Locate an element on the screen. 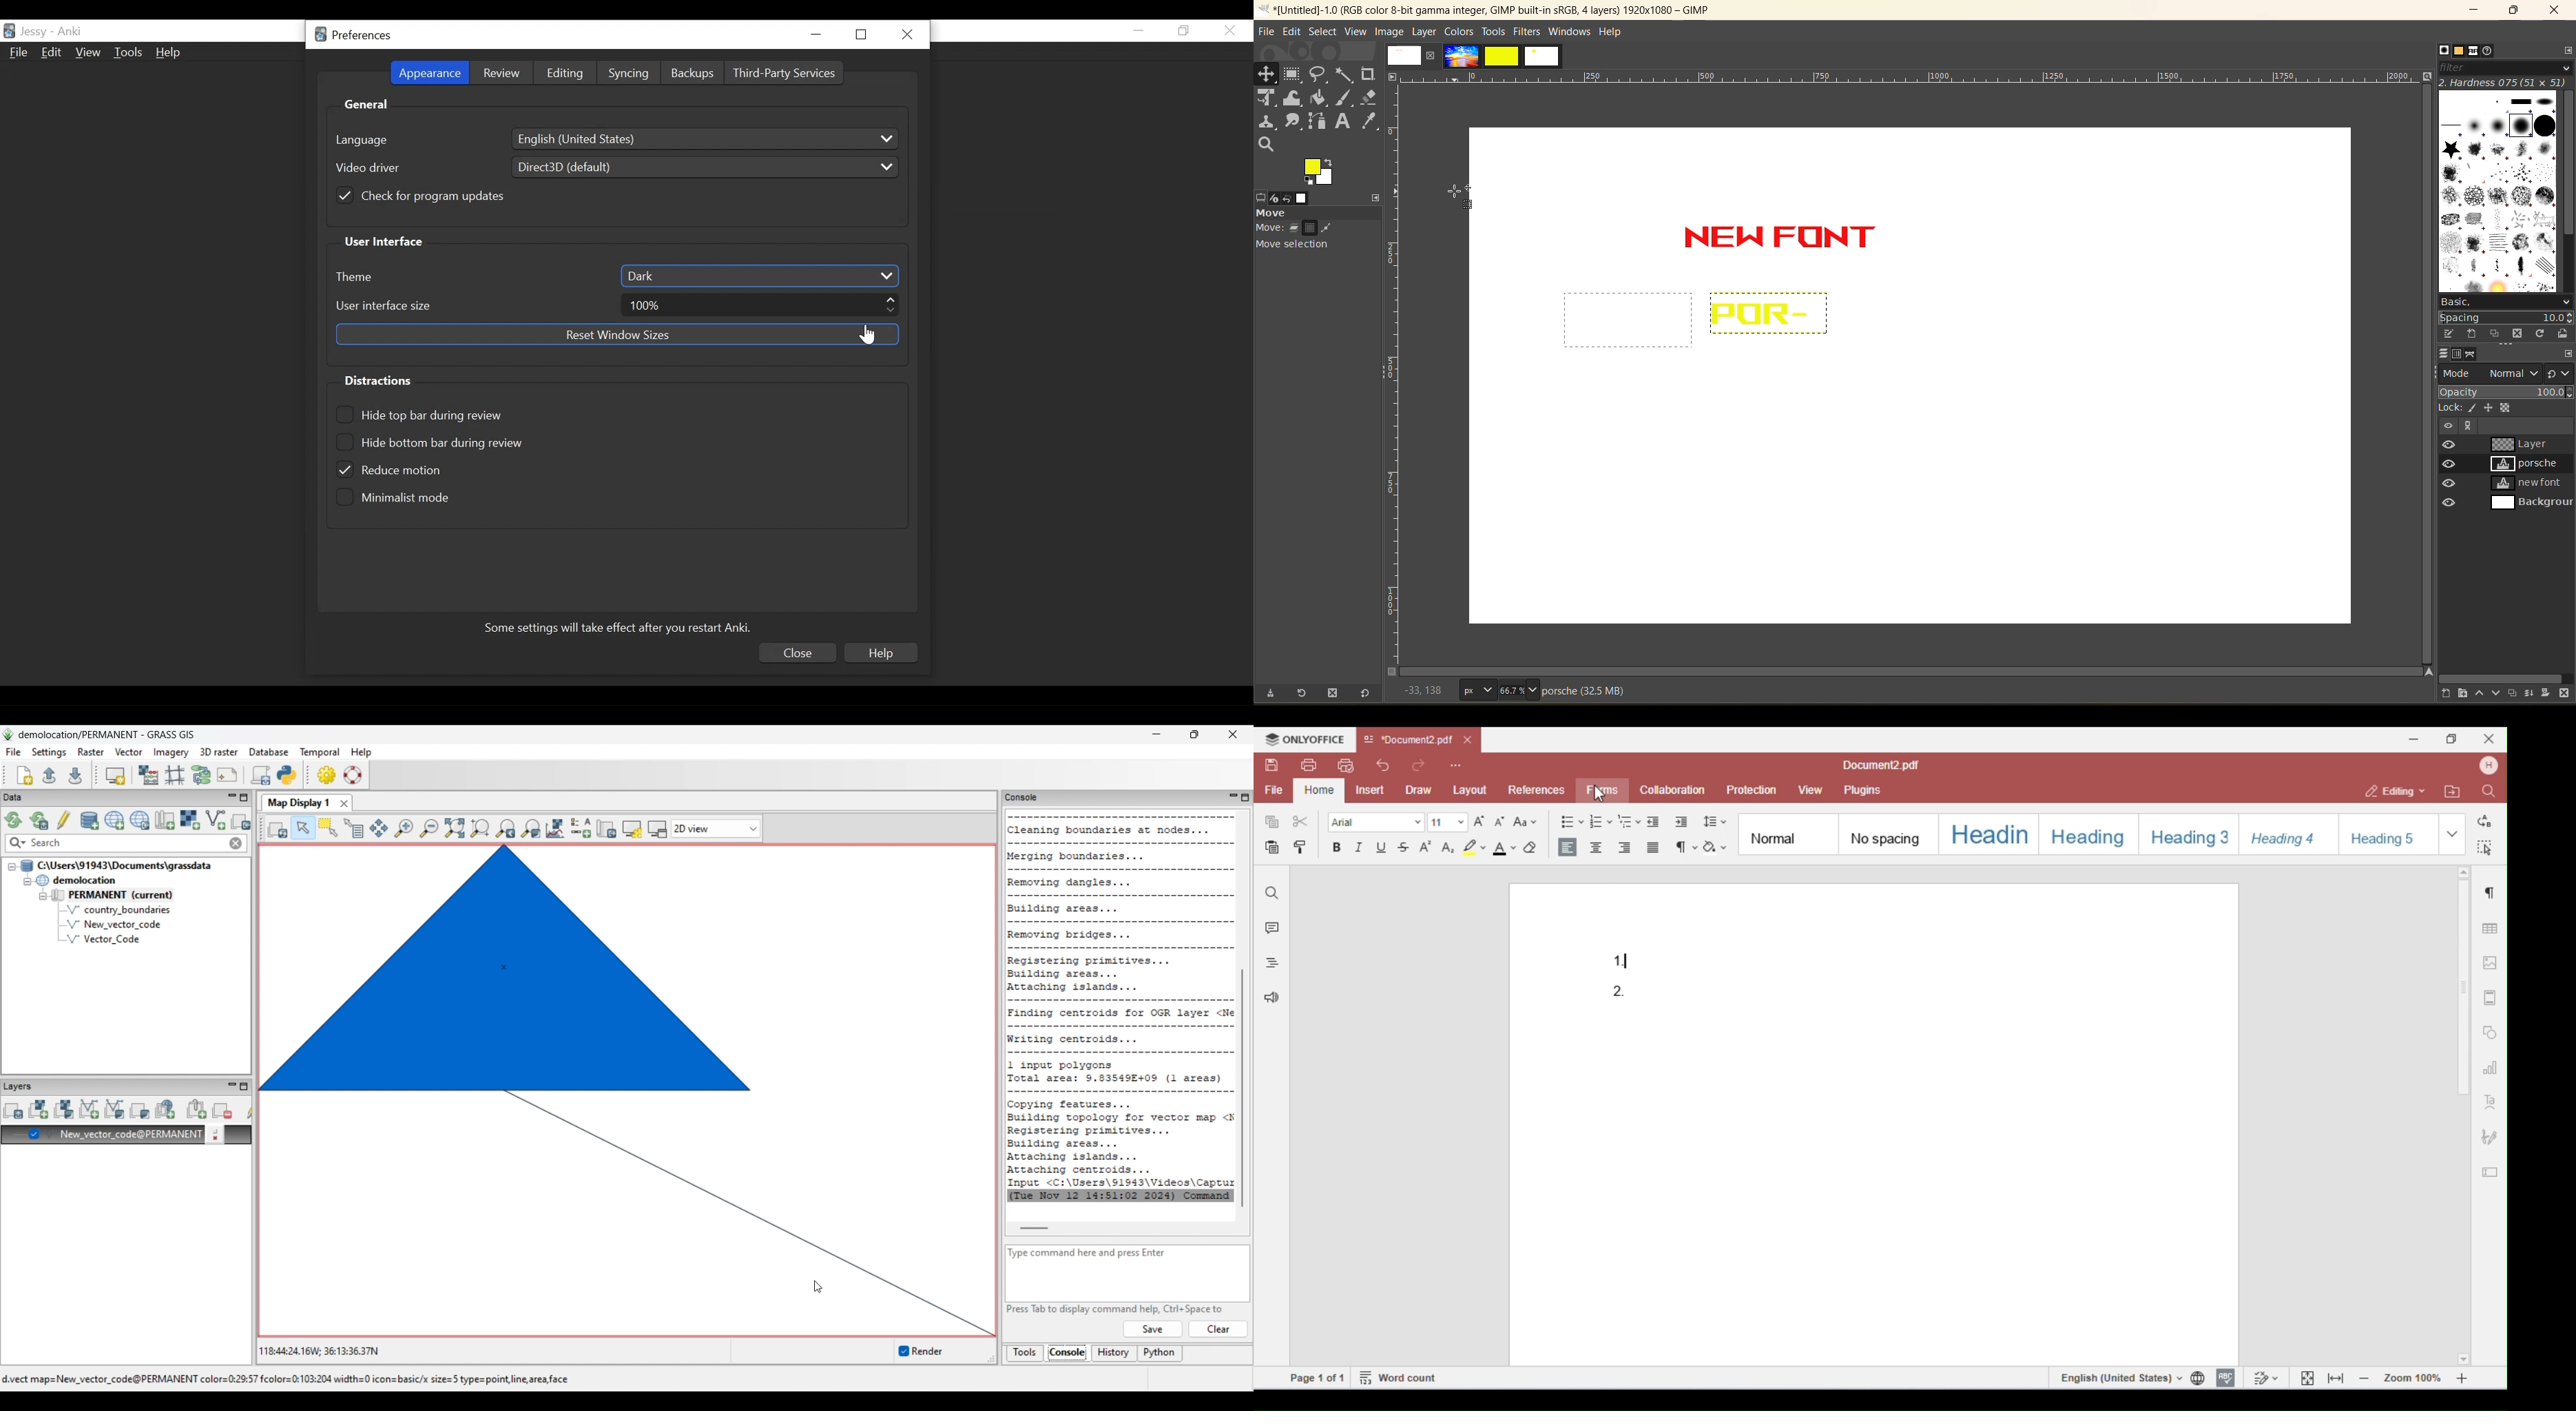  tool toggle is located at coordinates (1316, 275).